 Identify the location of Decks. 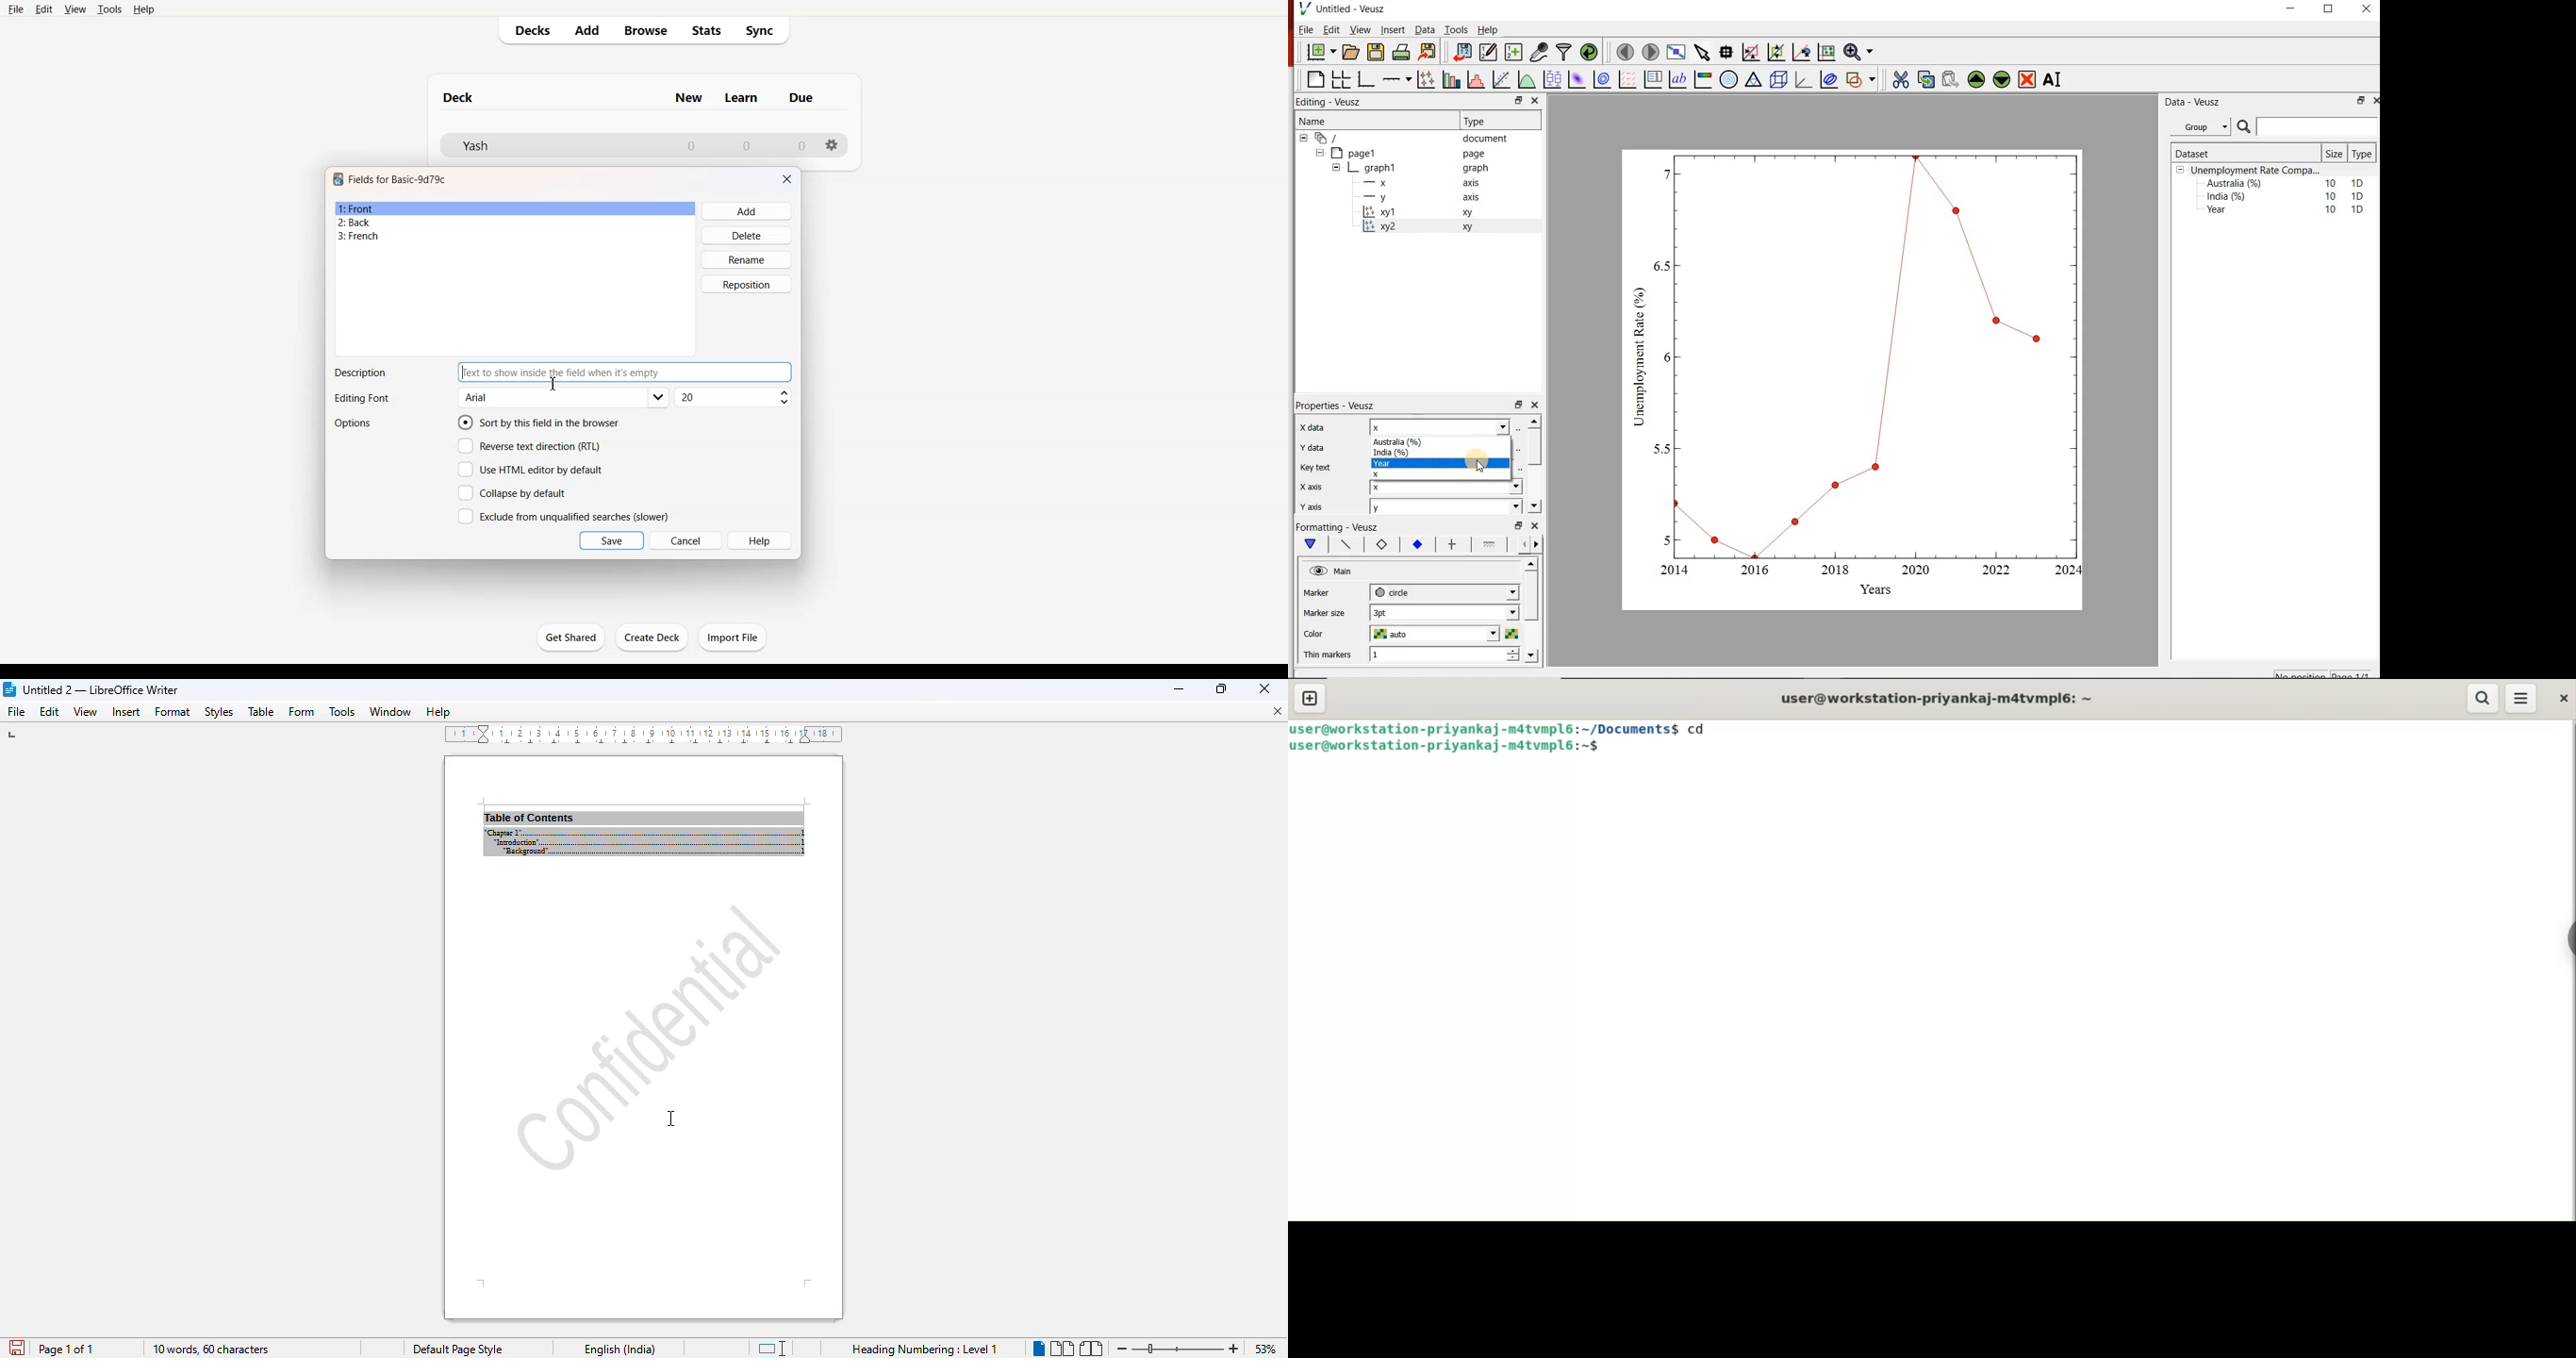
(528, 30).